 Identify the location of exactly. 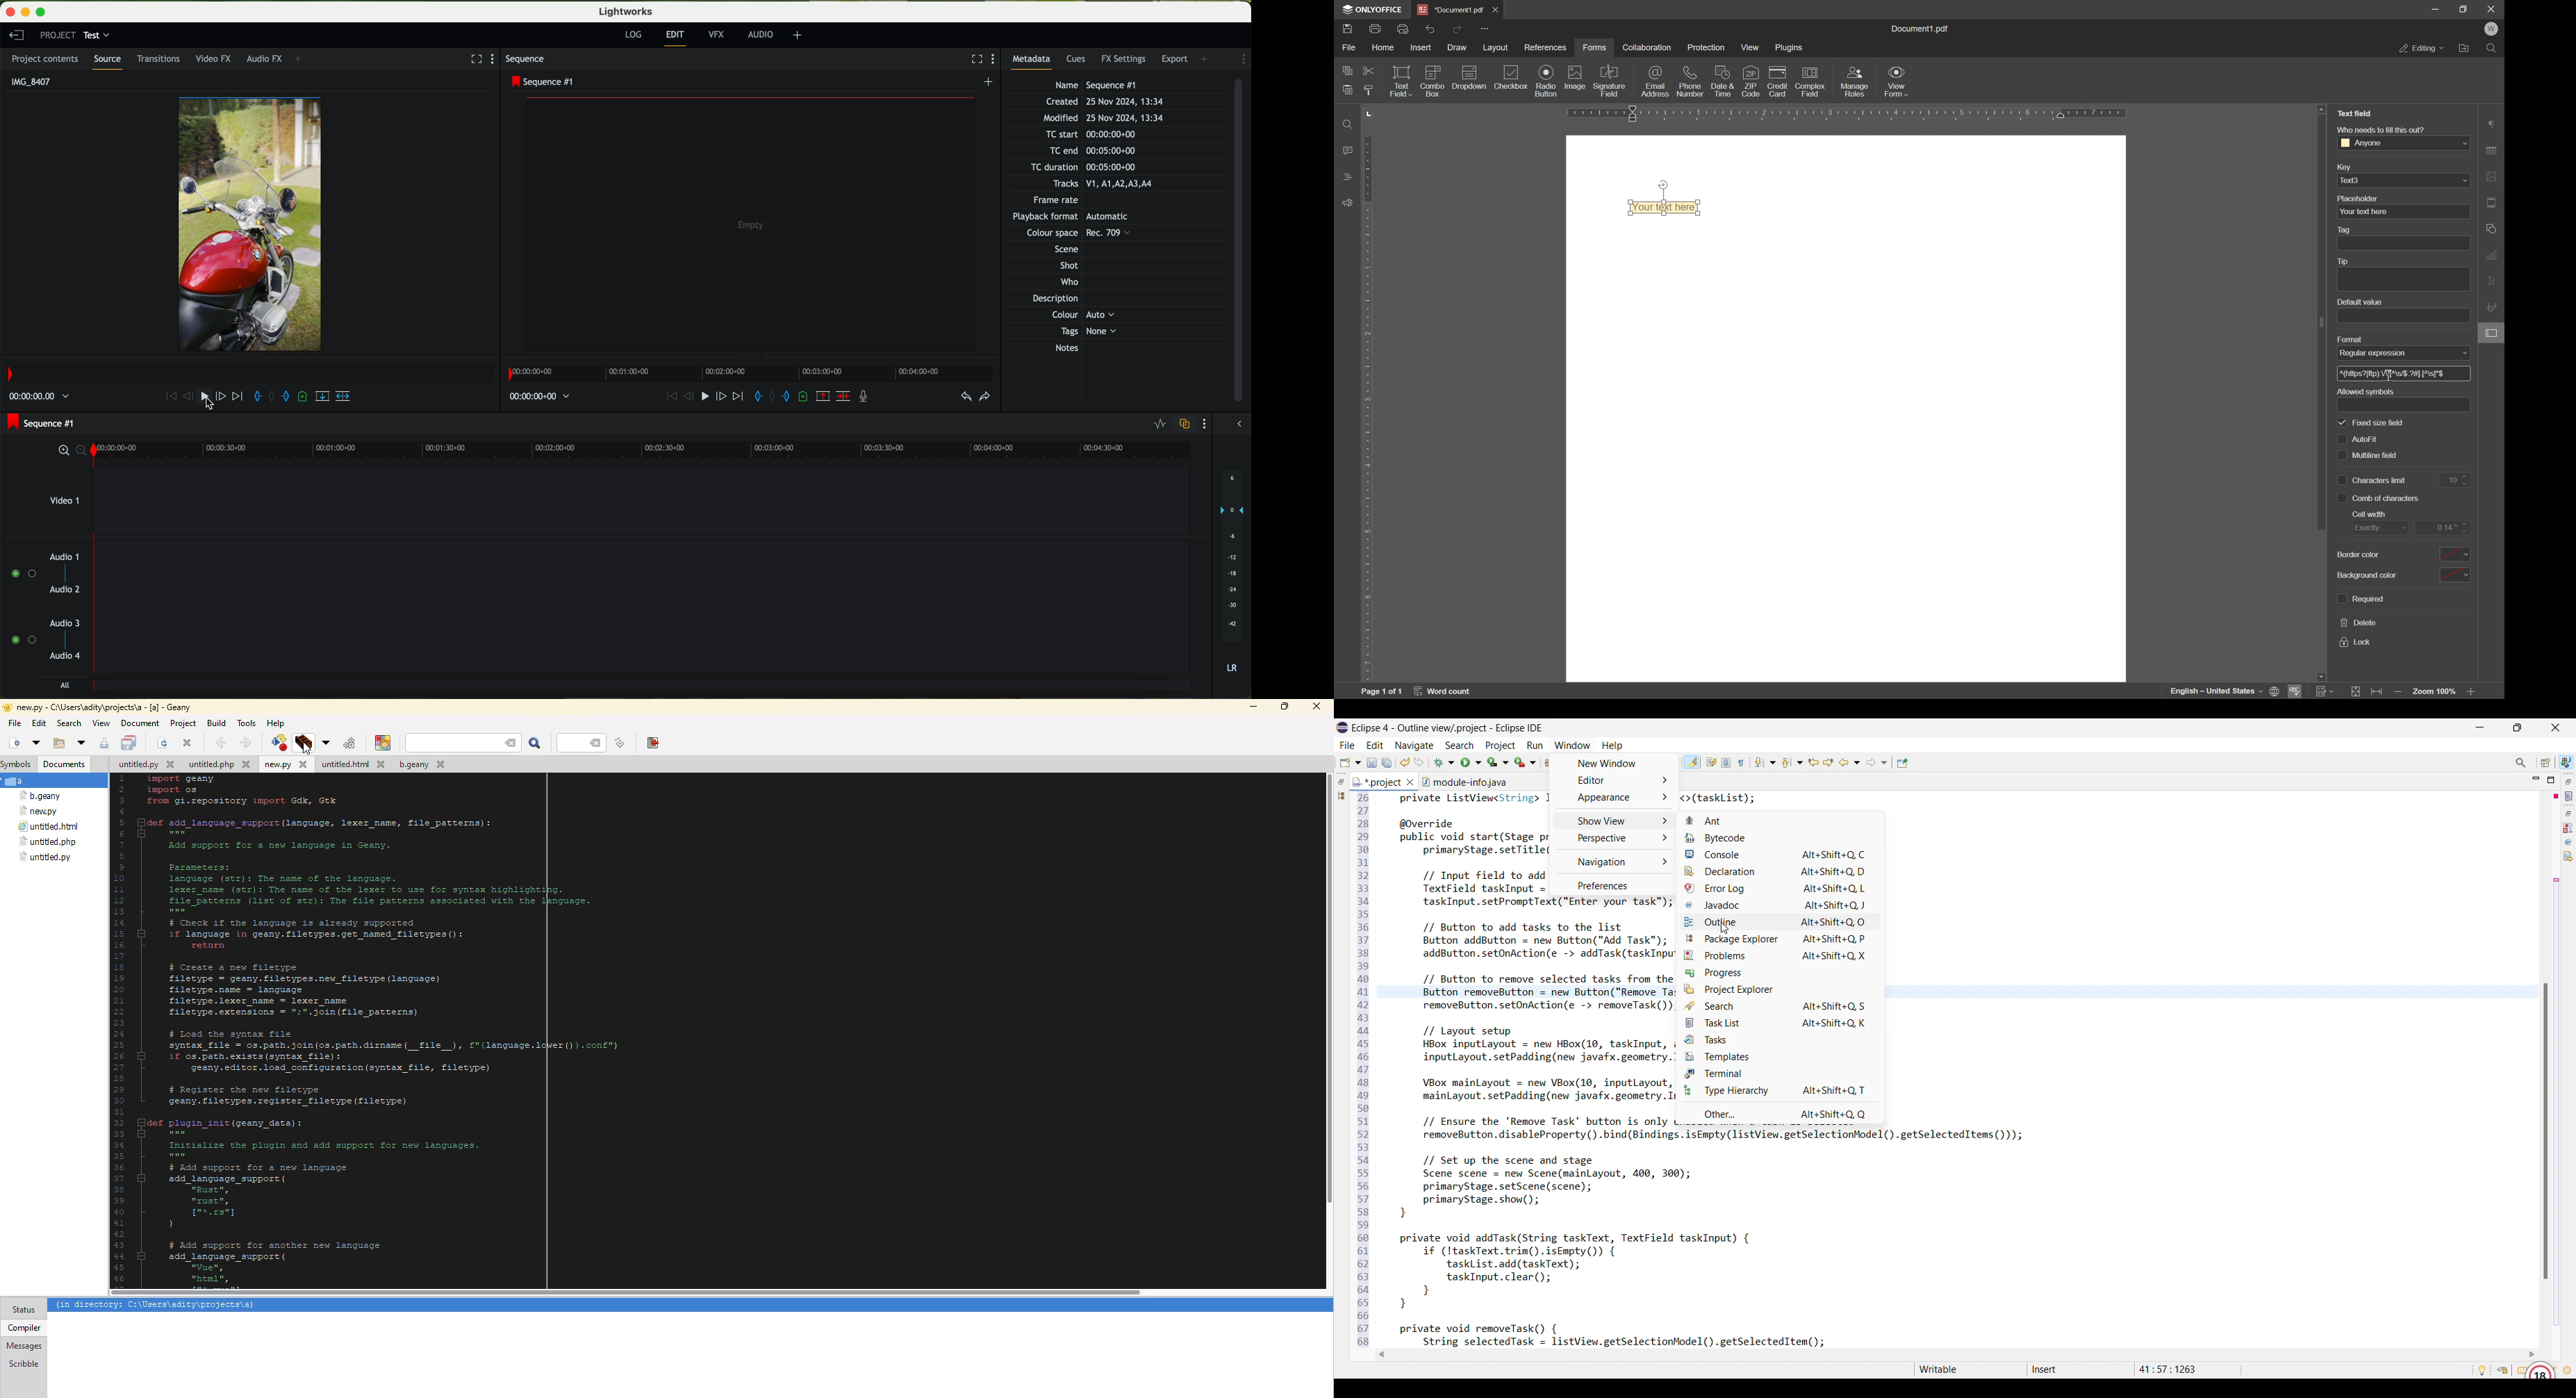
(2378, 529).